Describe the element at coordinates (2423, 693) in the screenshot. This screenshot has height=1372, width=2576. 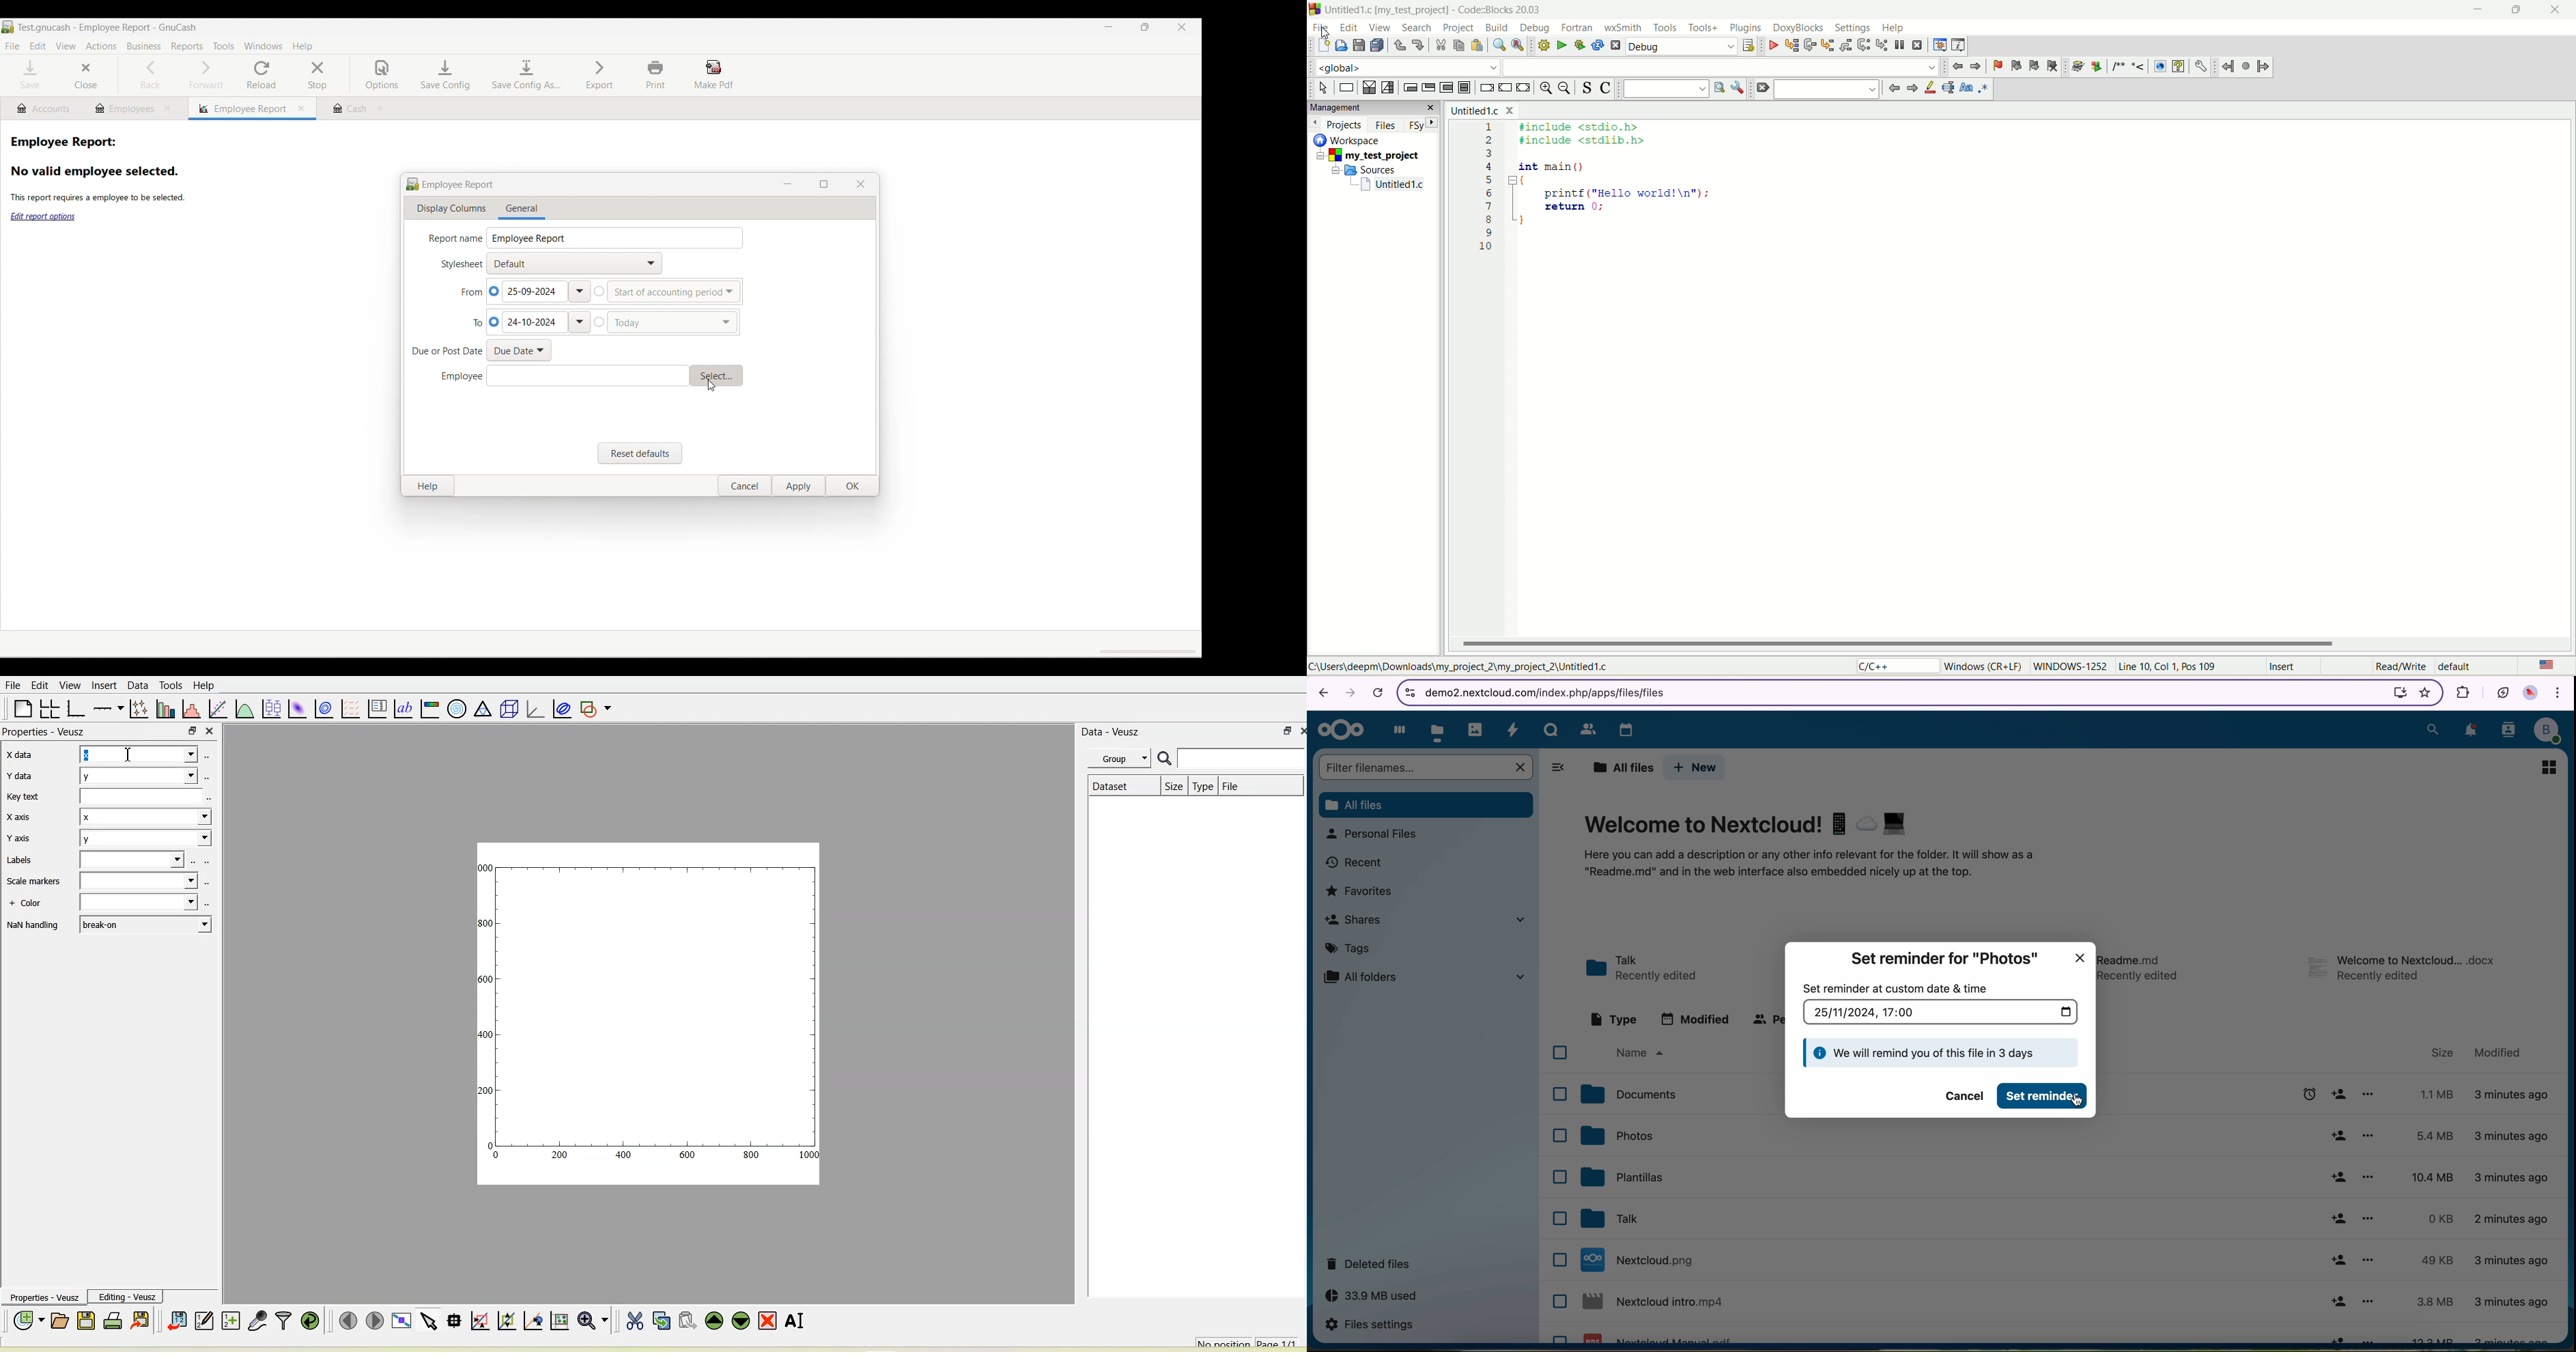
I see `favorites` at that location.